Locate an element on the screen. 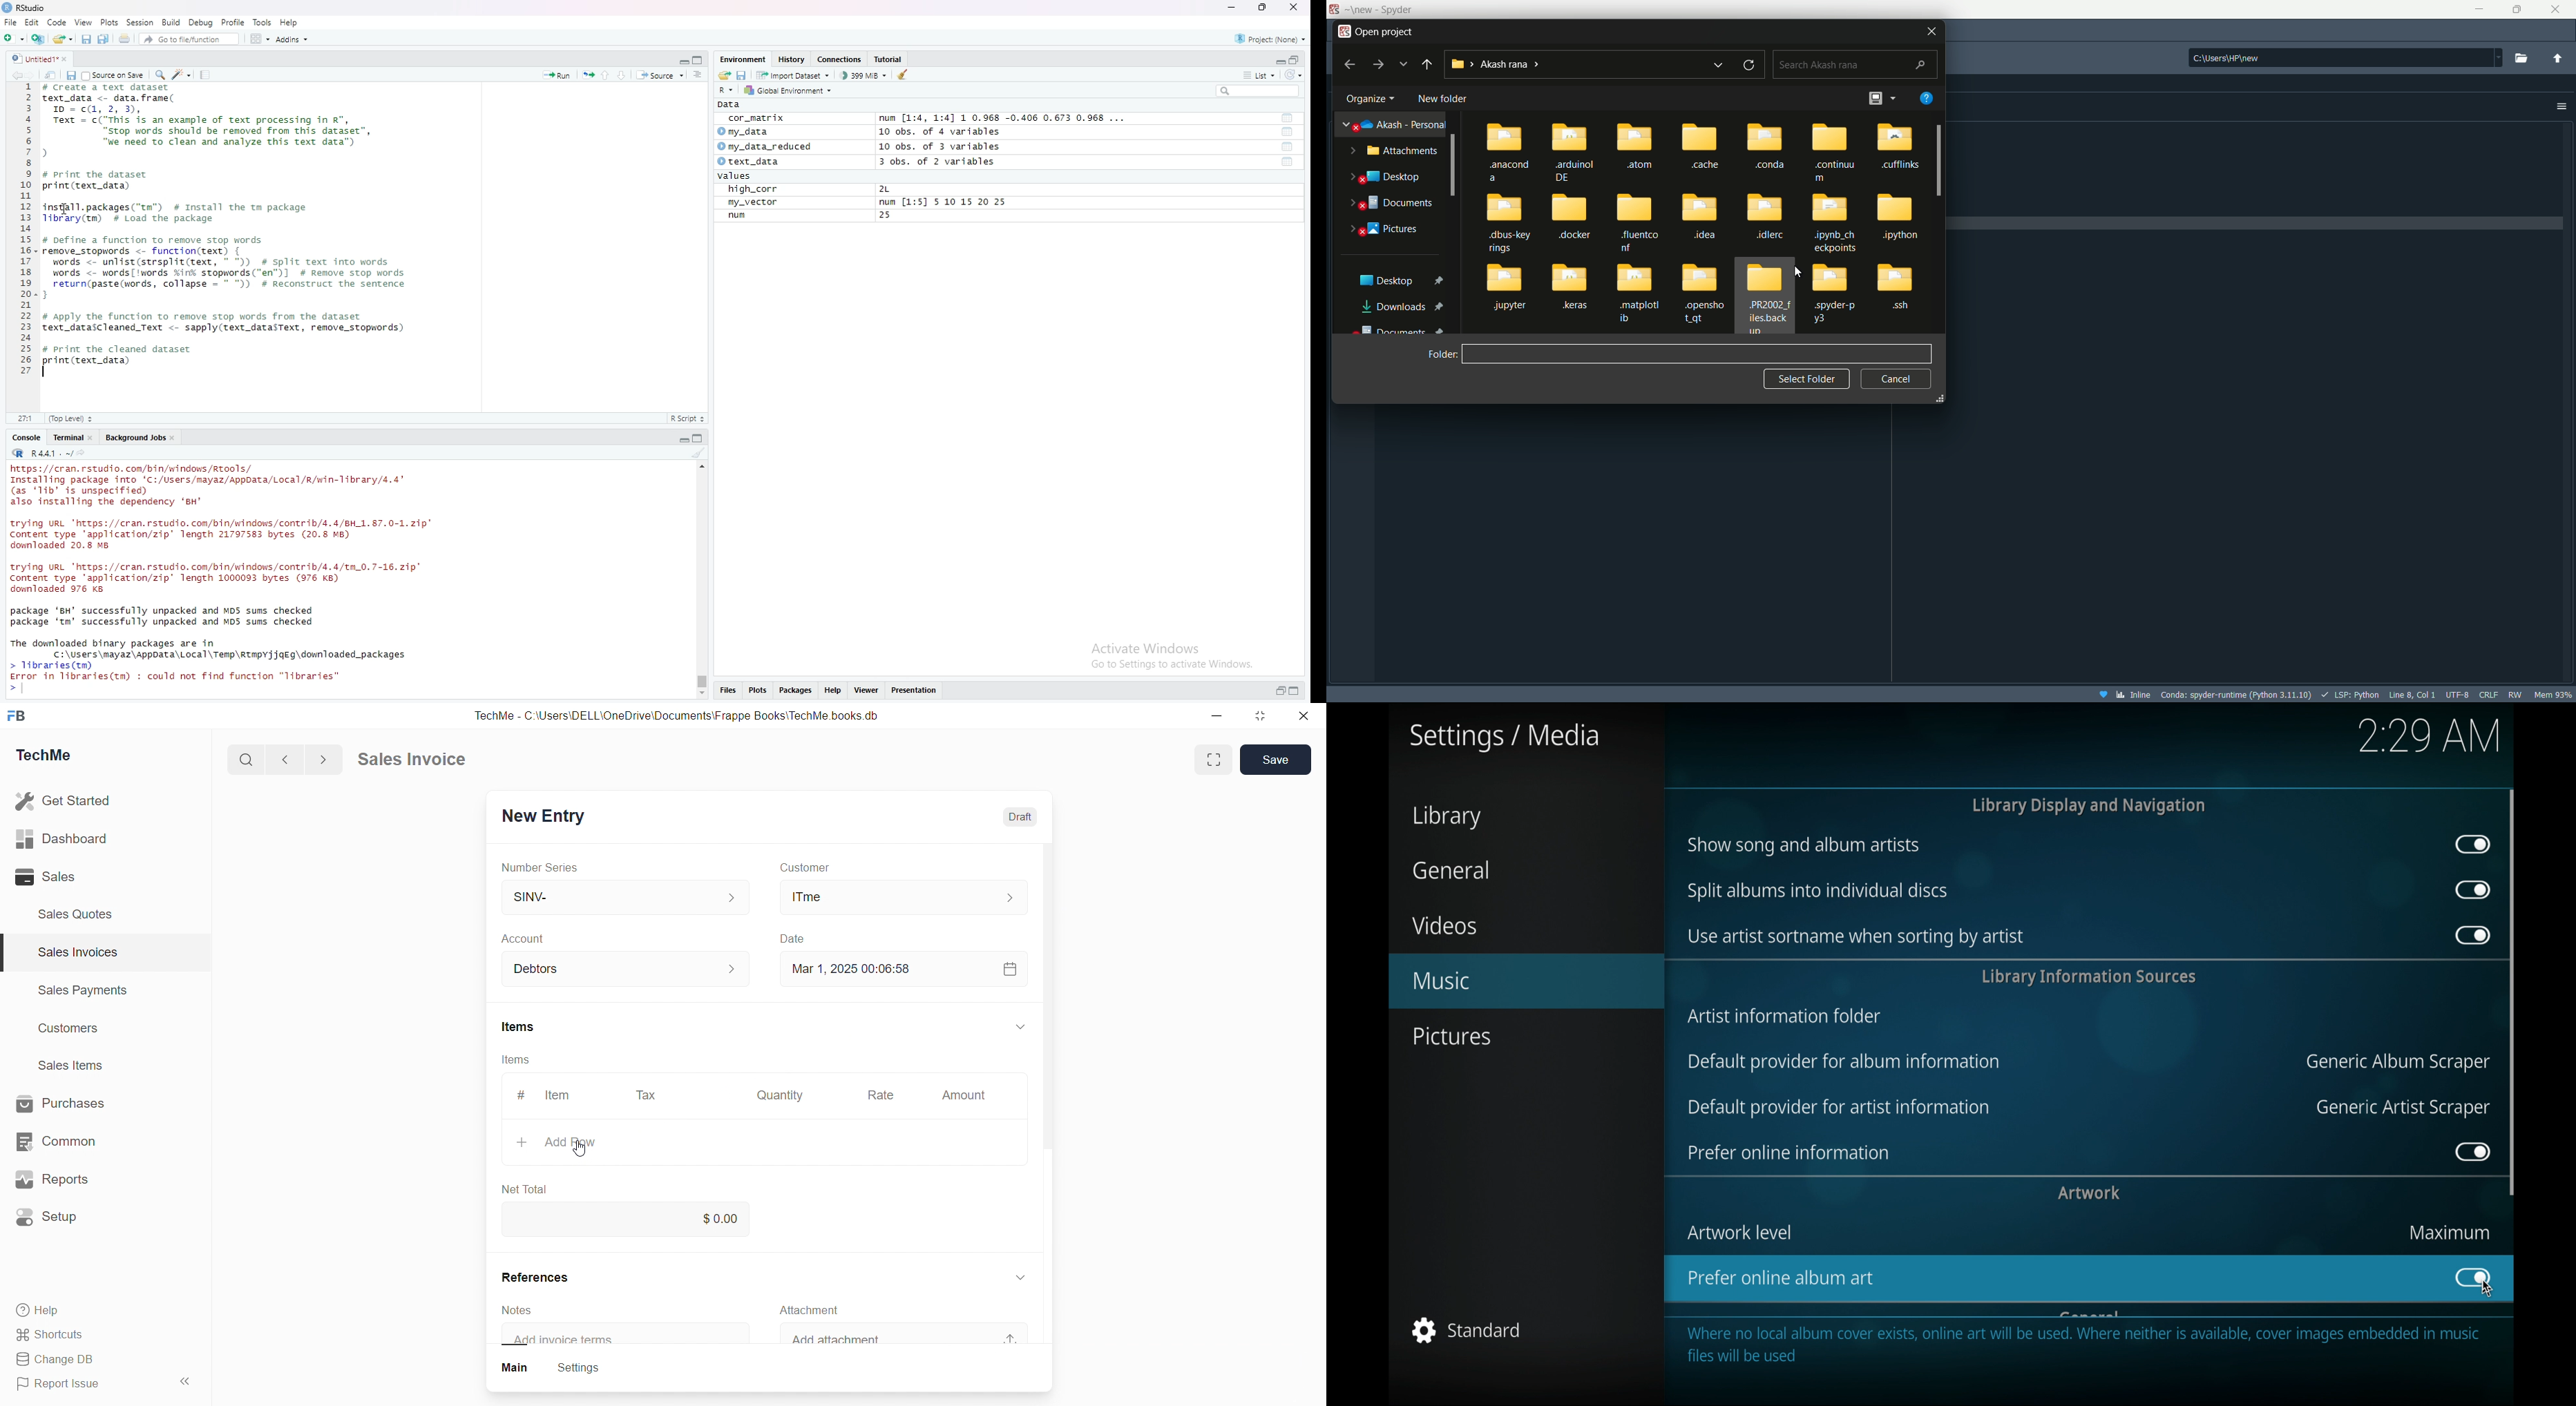 This screenshot has height=1428, width=2576. Quantity is located at coordinates (784, 1094).